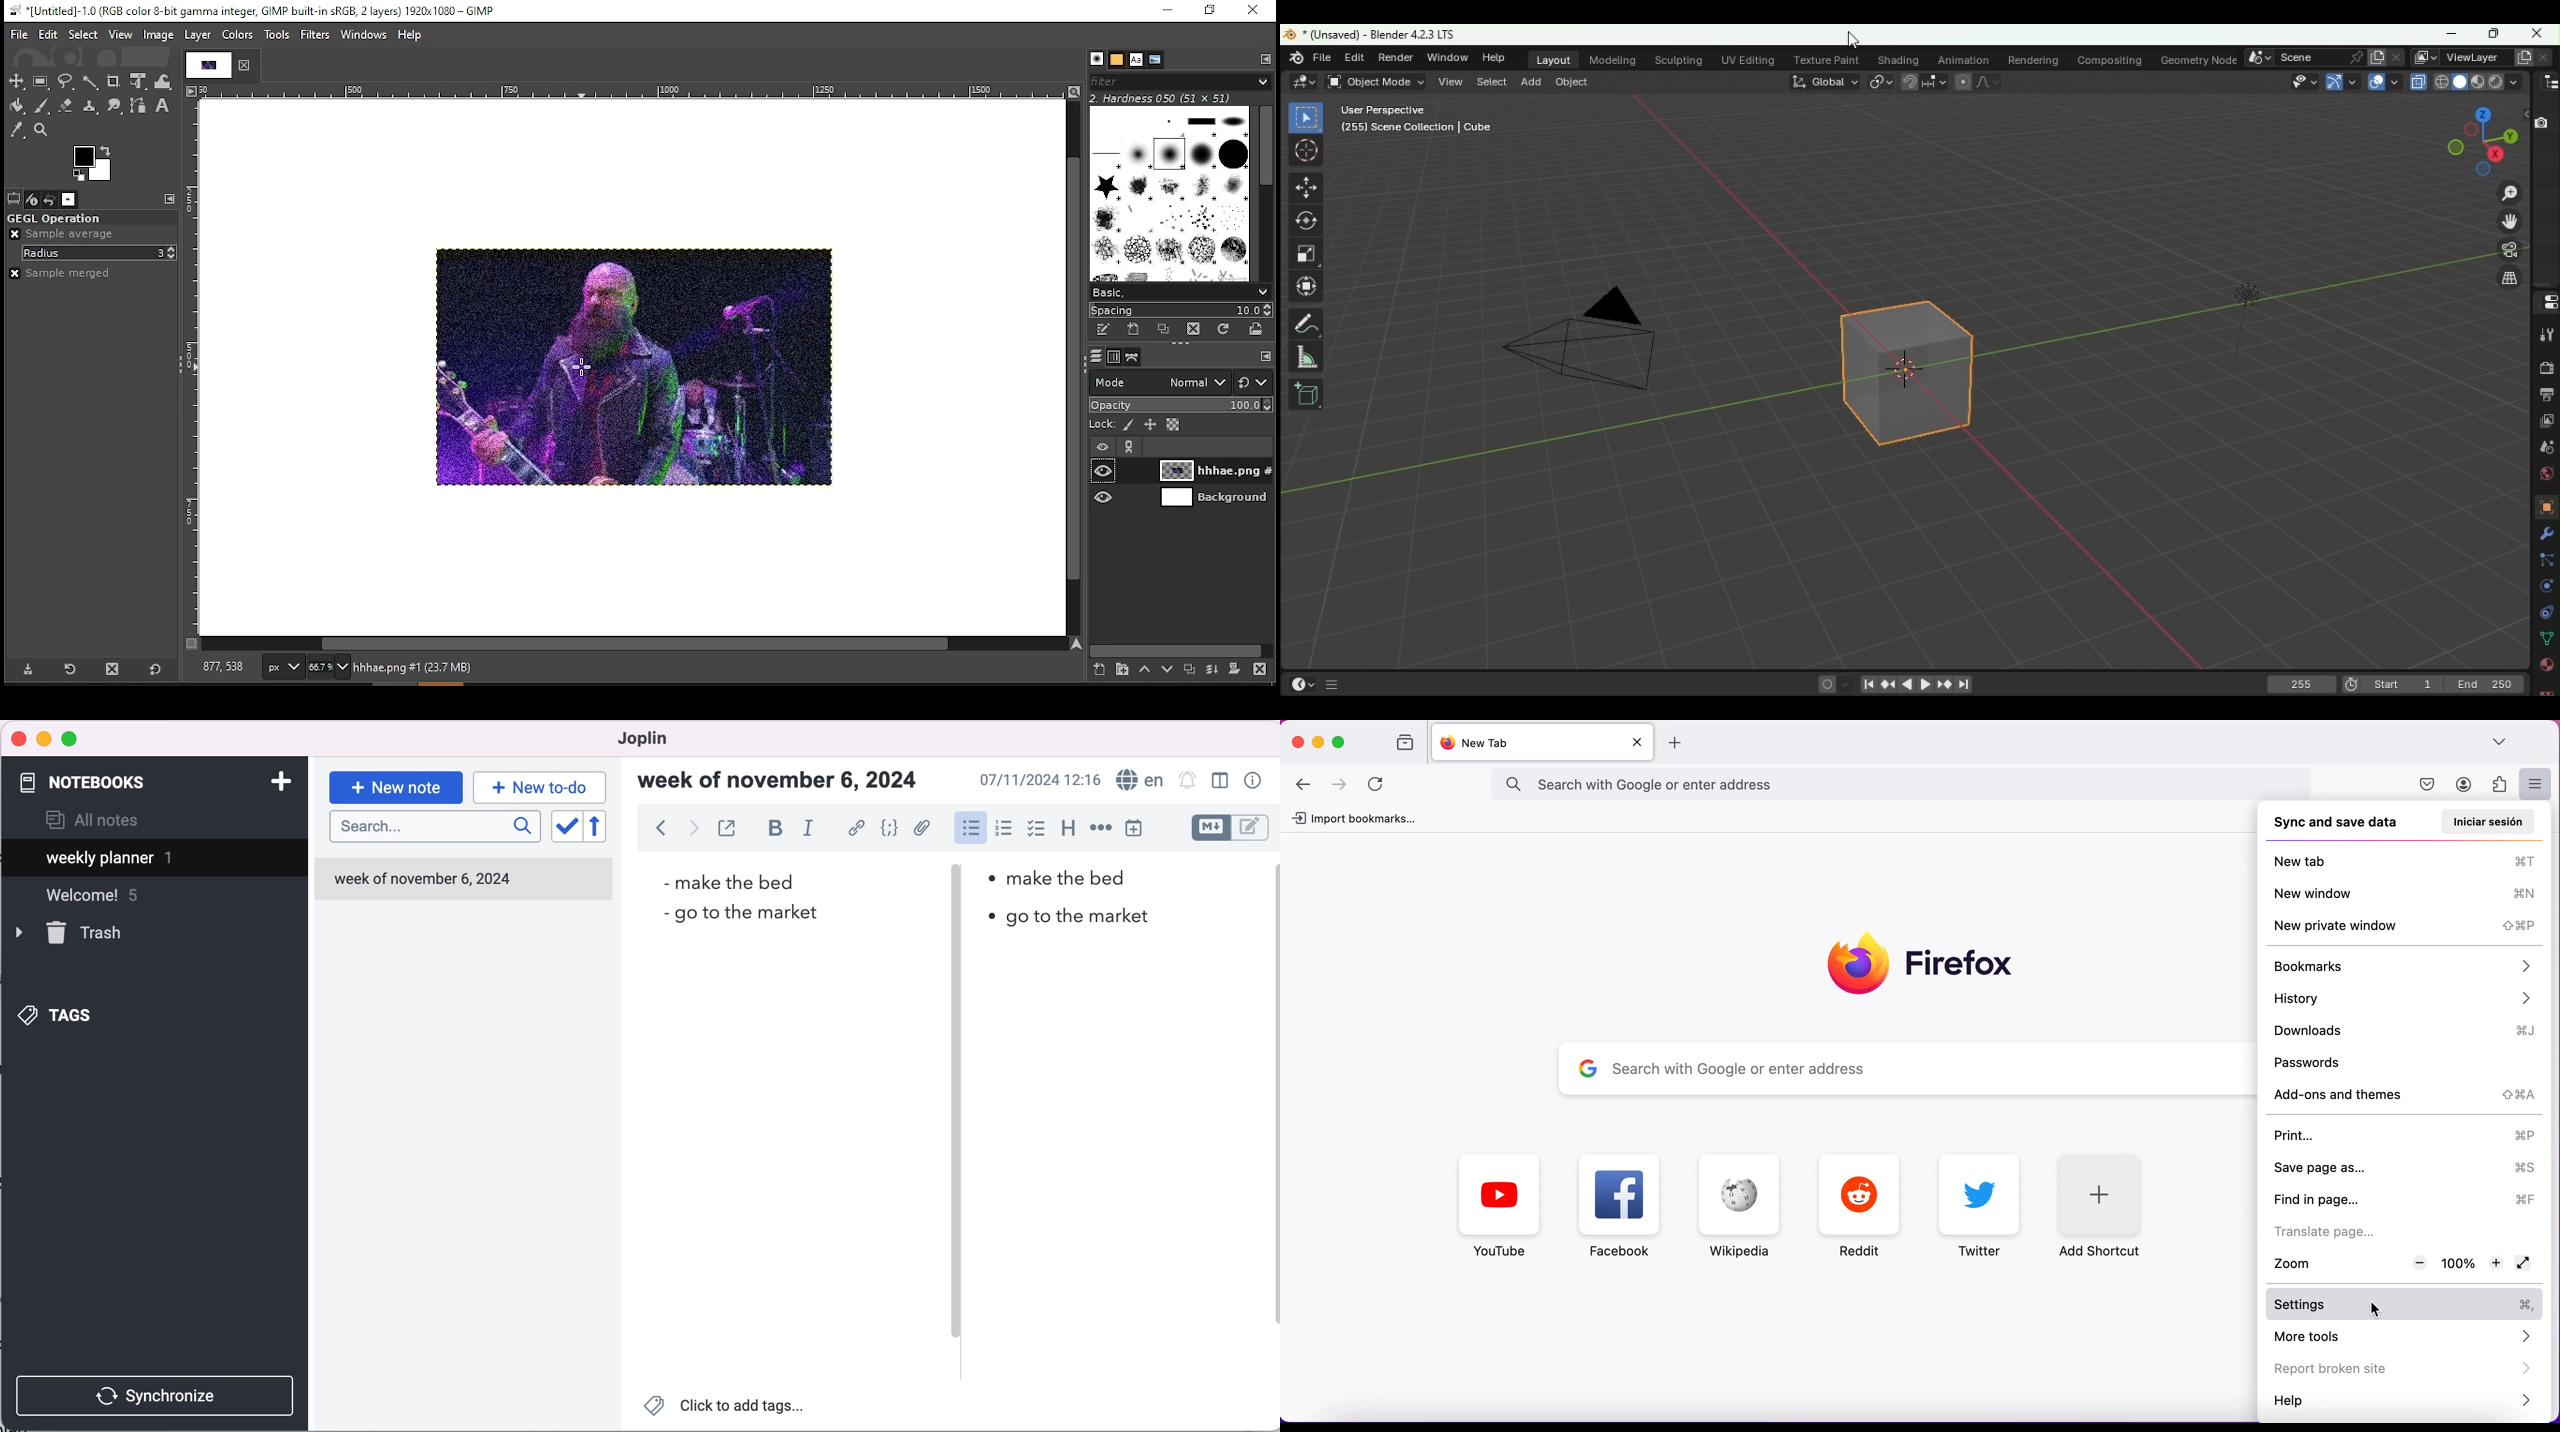  I want to click on tags, so click(76, 1012).